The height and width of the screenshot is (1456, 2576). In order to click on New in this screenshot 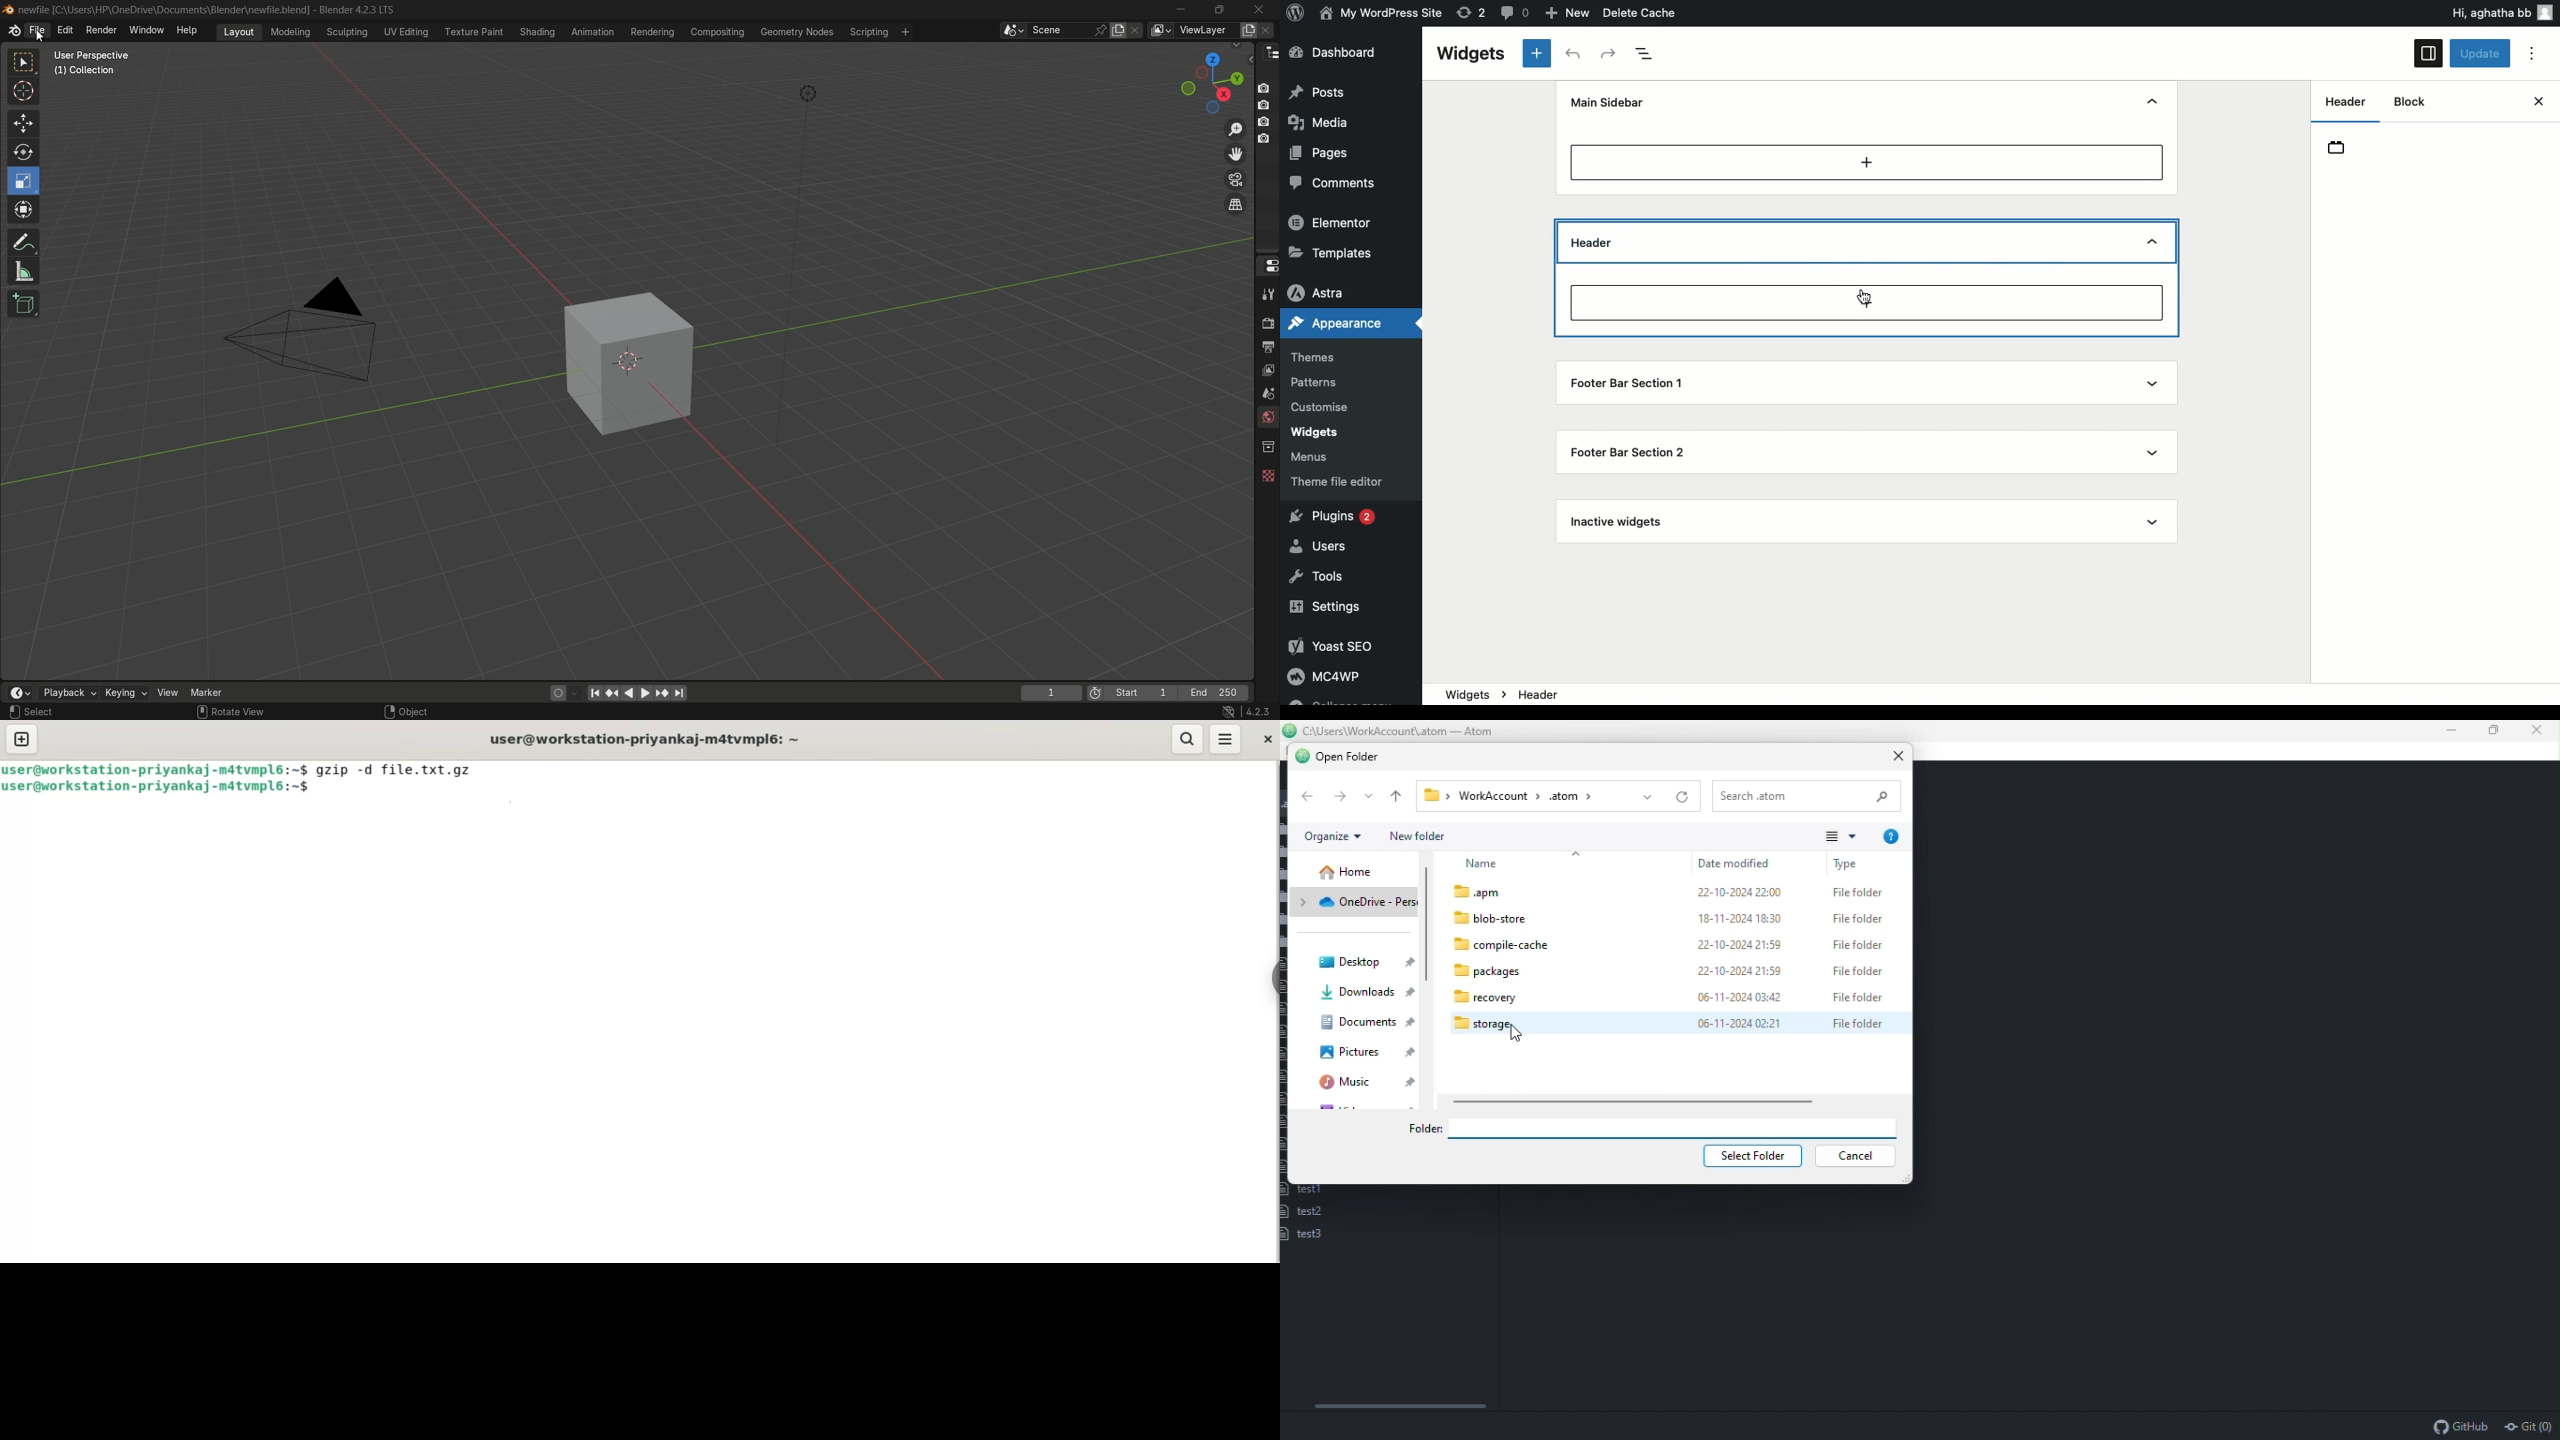, I will do `click(1570, 13)`.